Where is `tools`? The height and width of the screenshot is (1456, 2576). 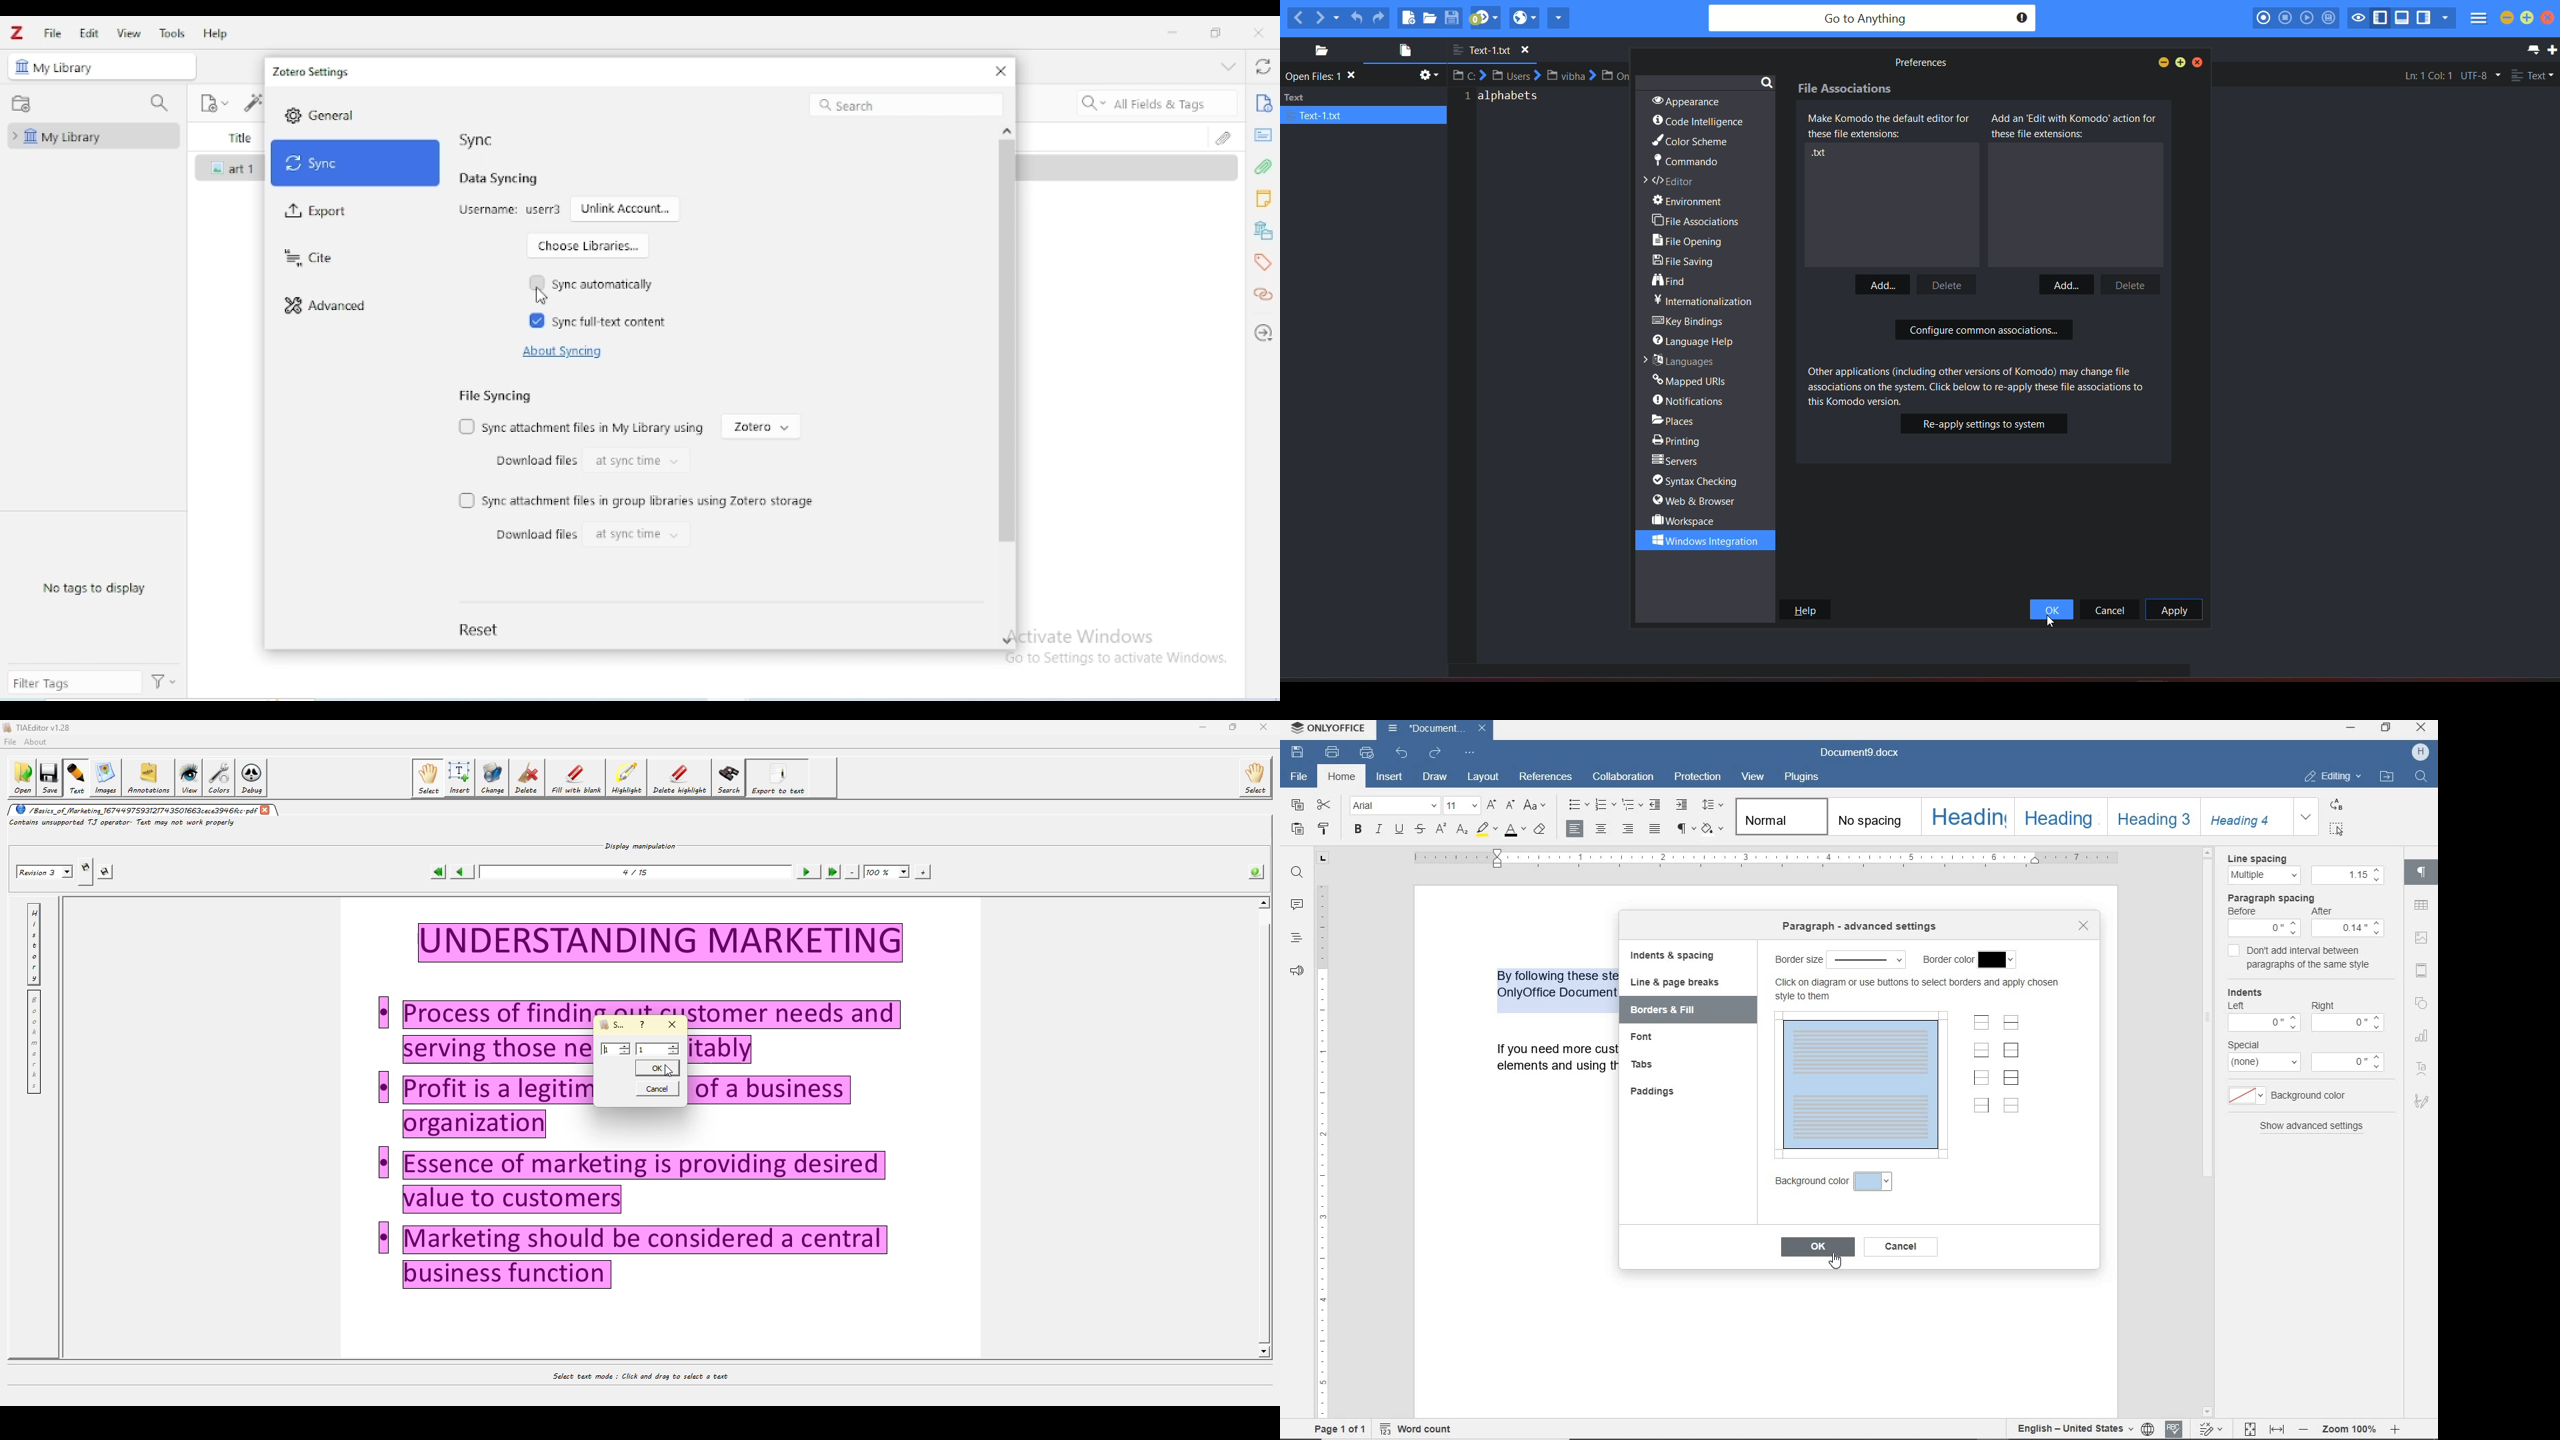
tools is located at coordinates (171, 33).